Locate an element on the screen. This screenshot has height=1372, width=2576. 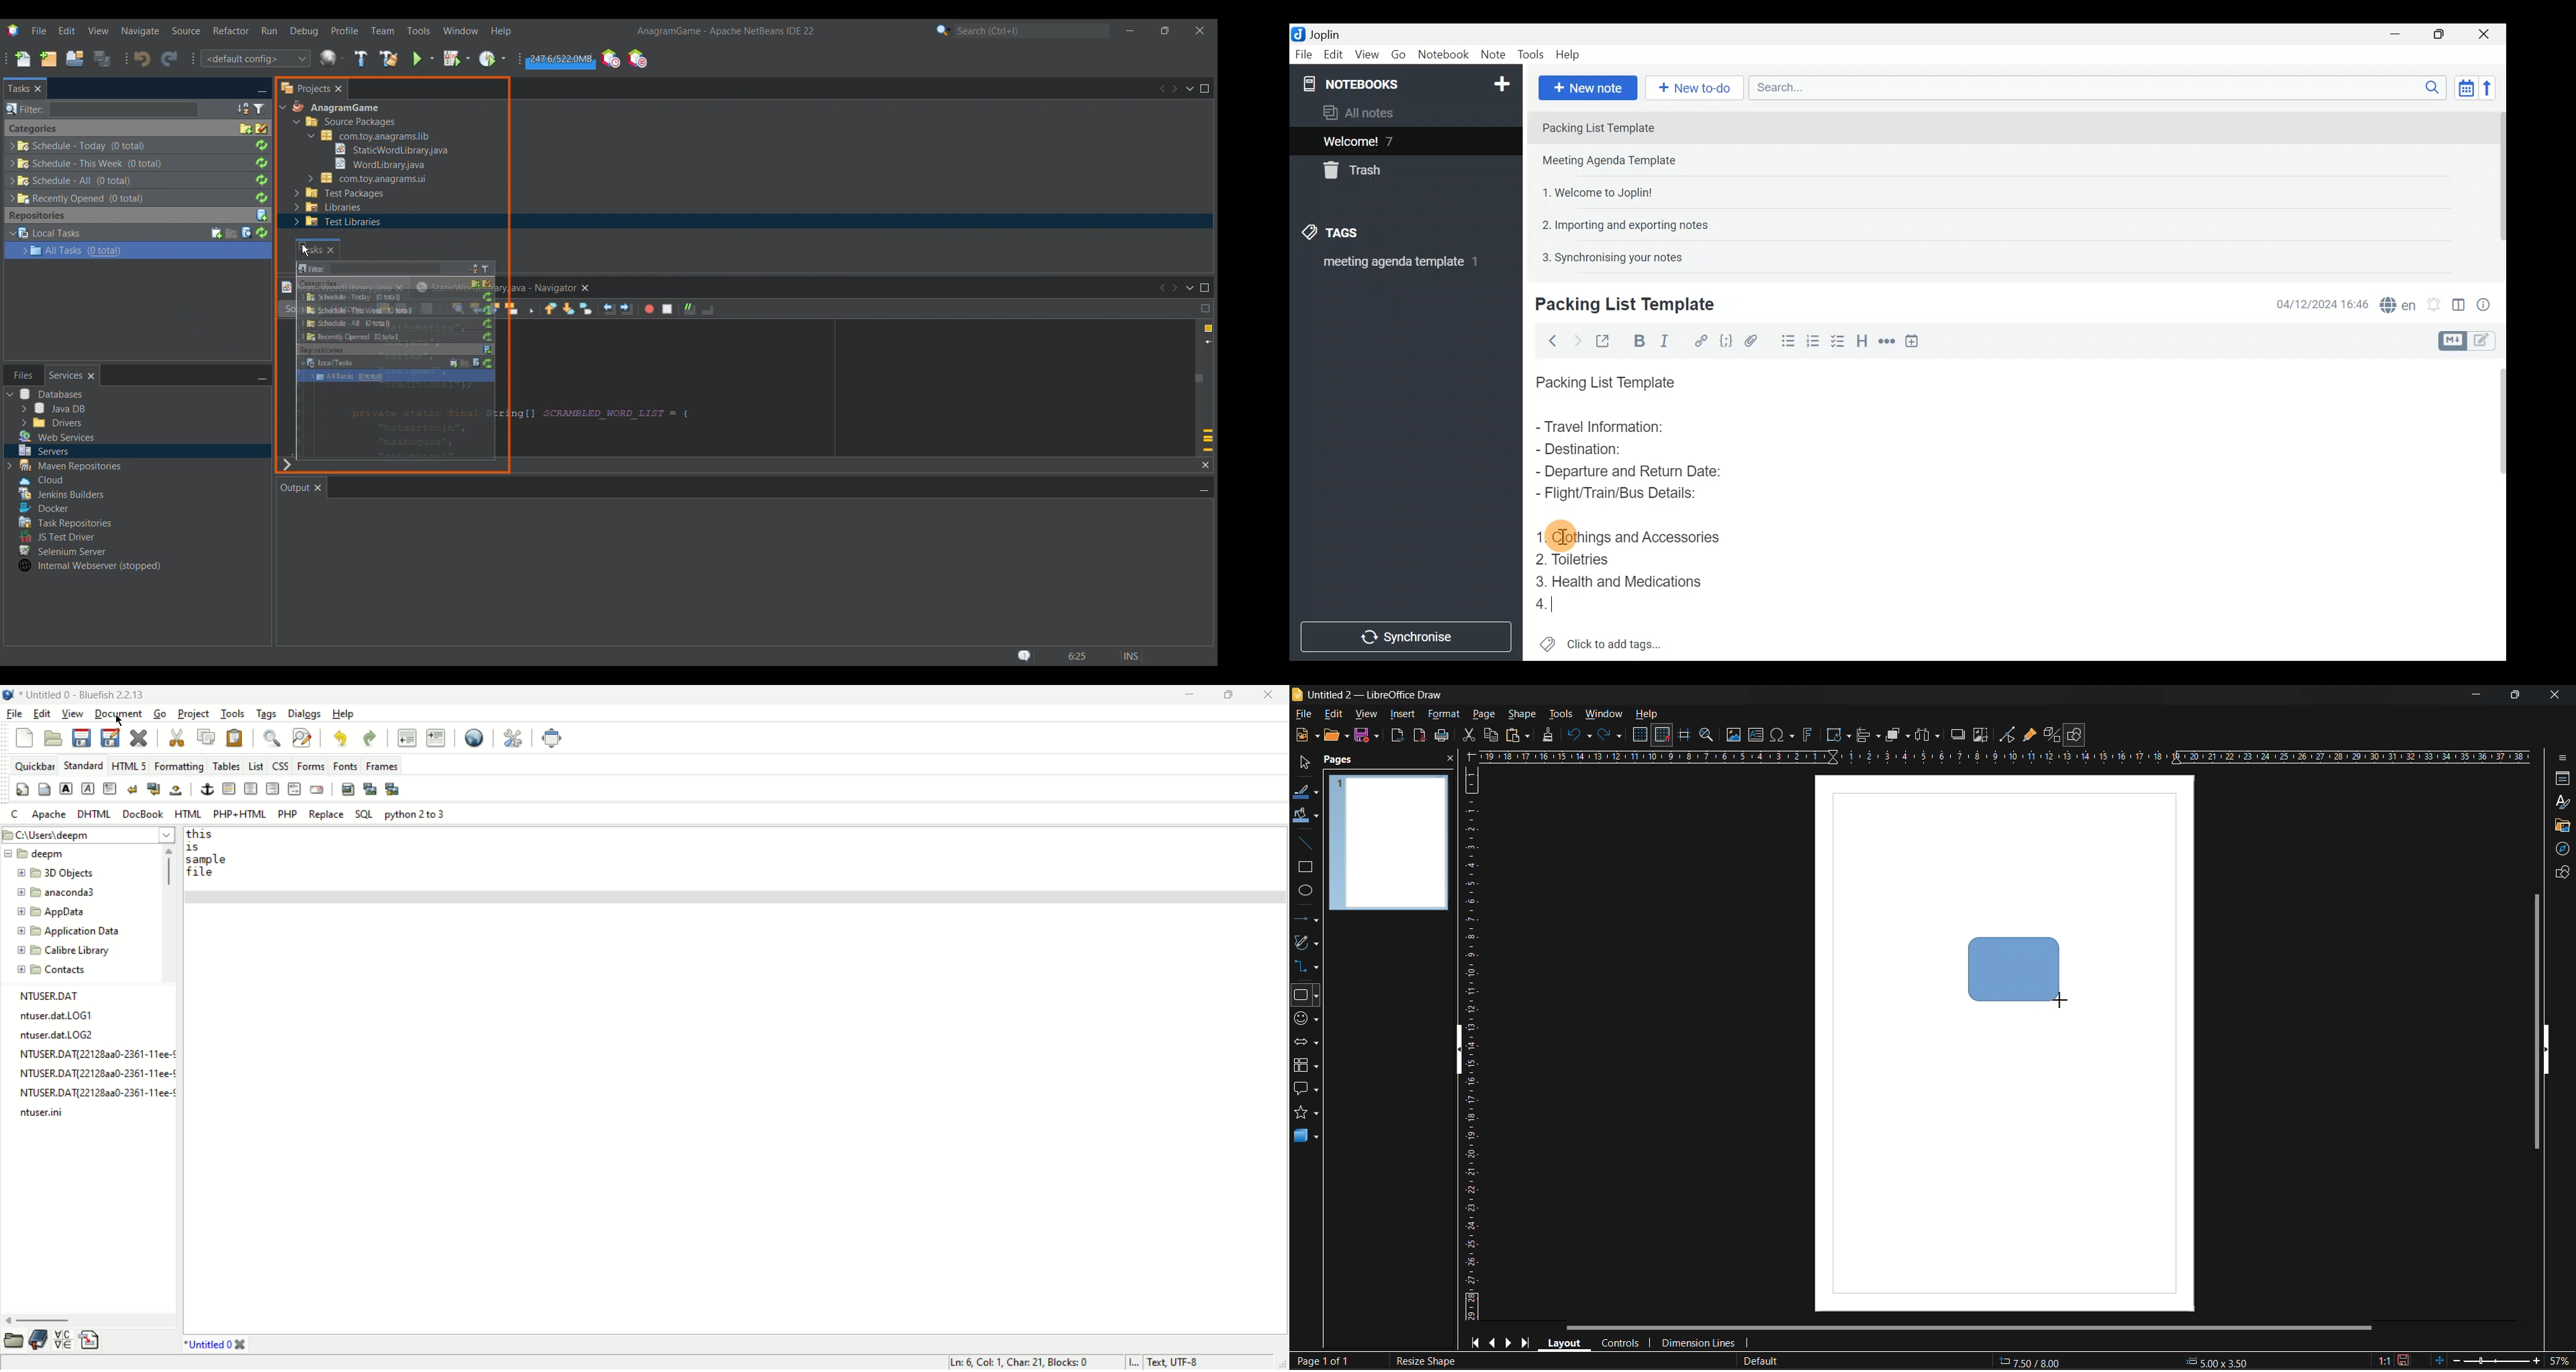
redo is located at coordinates (371, 738).